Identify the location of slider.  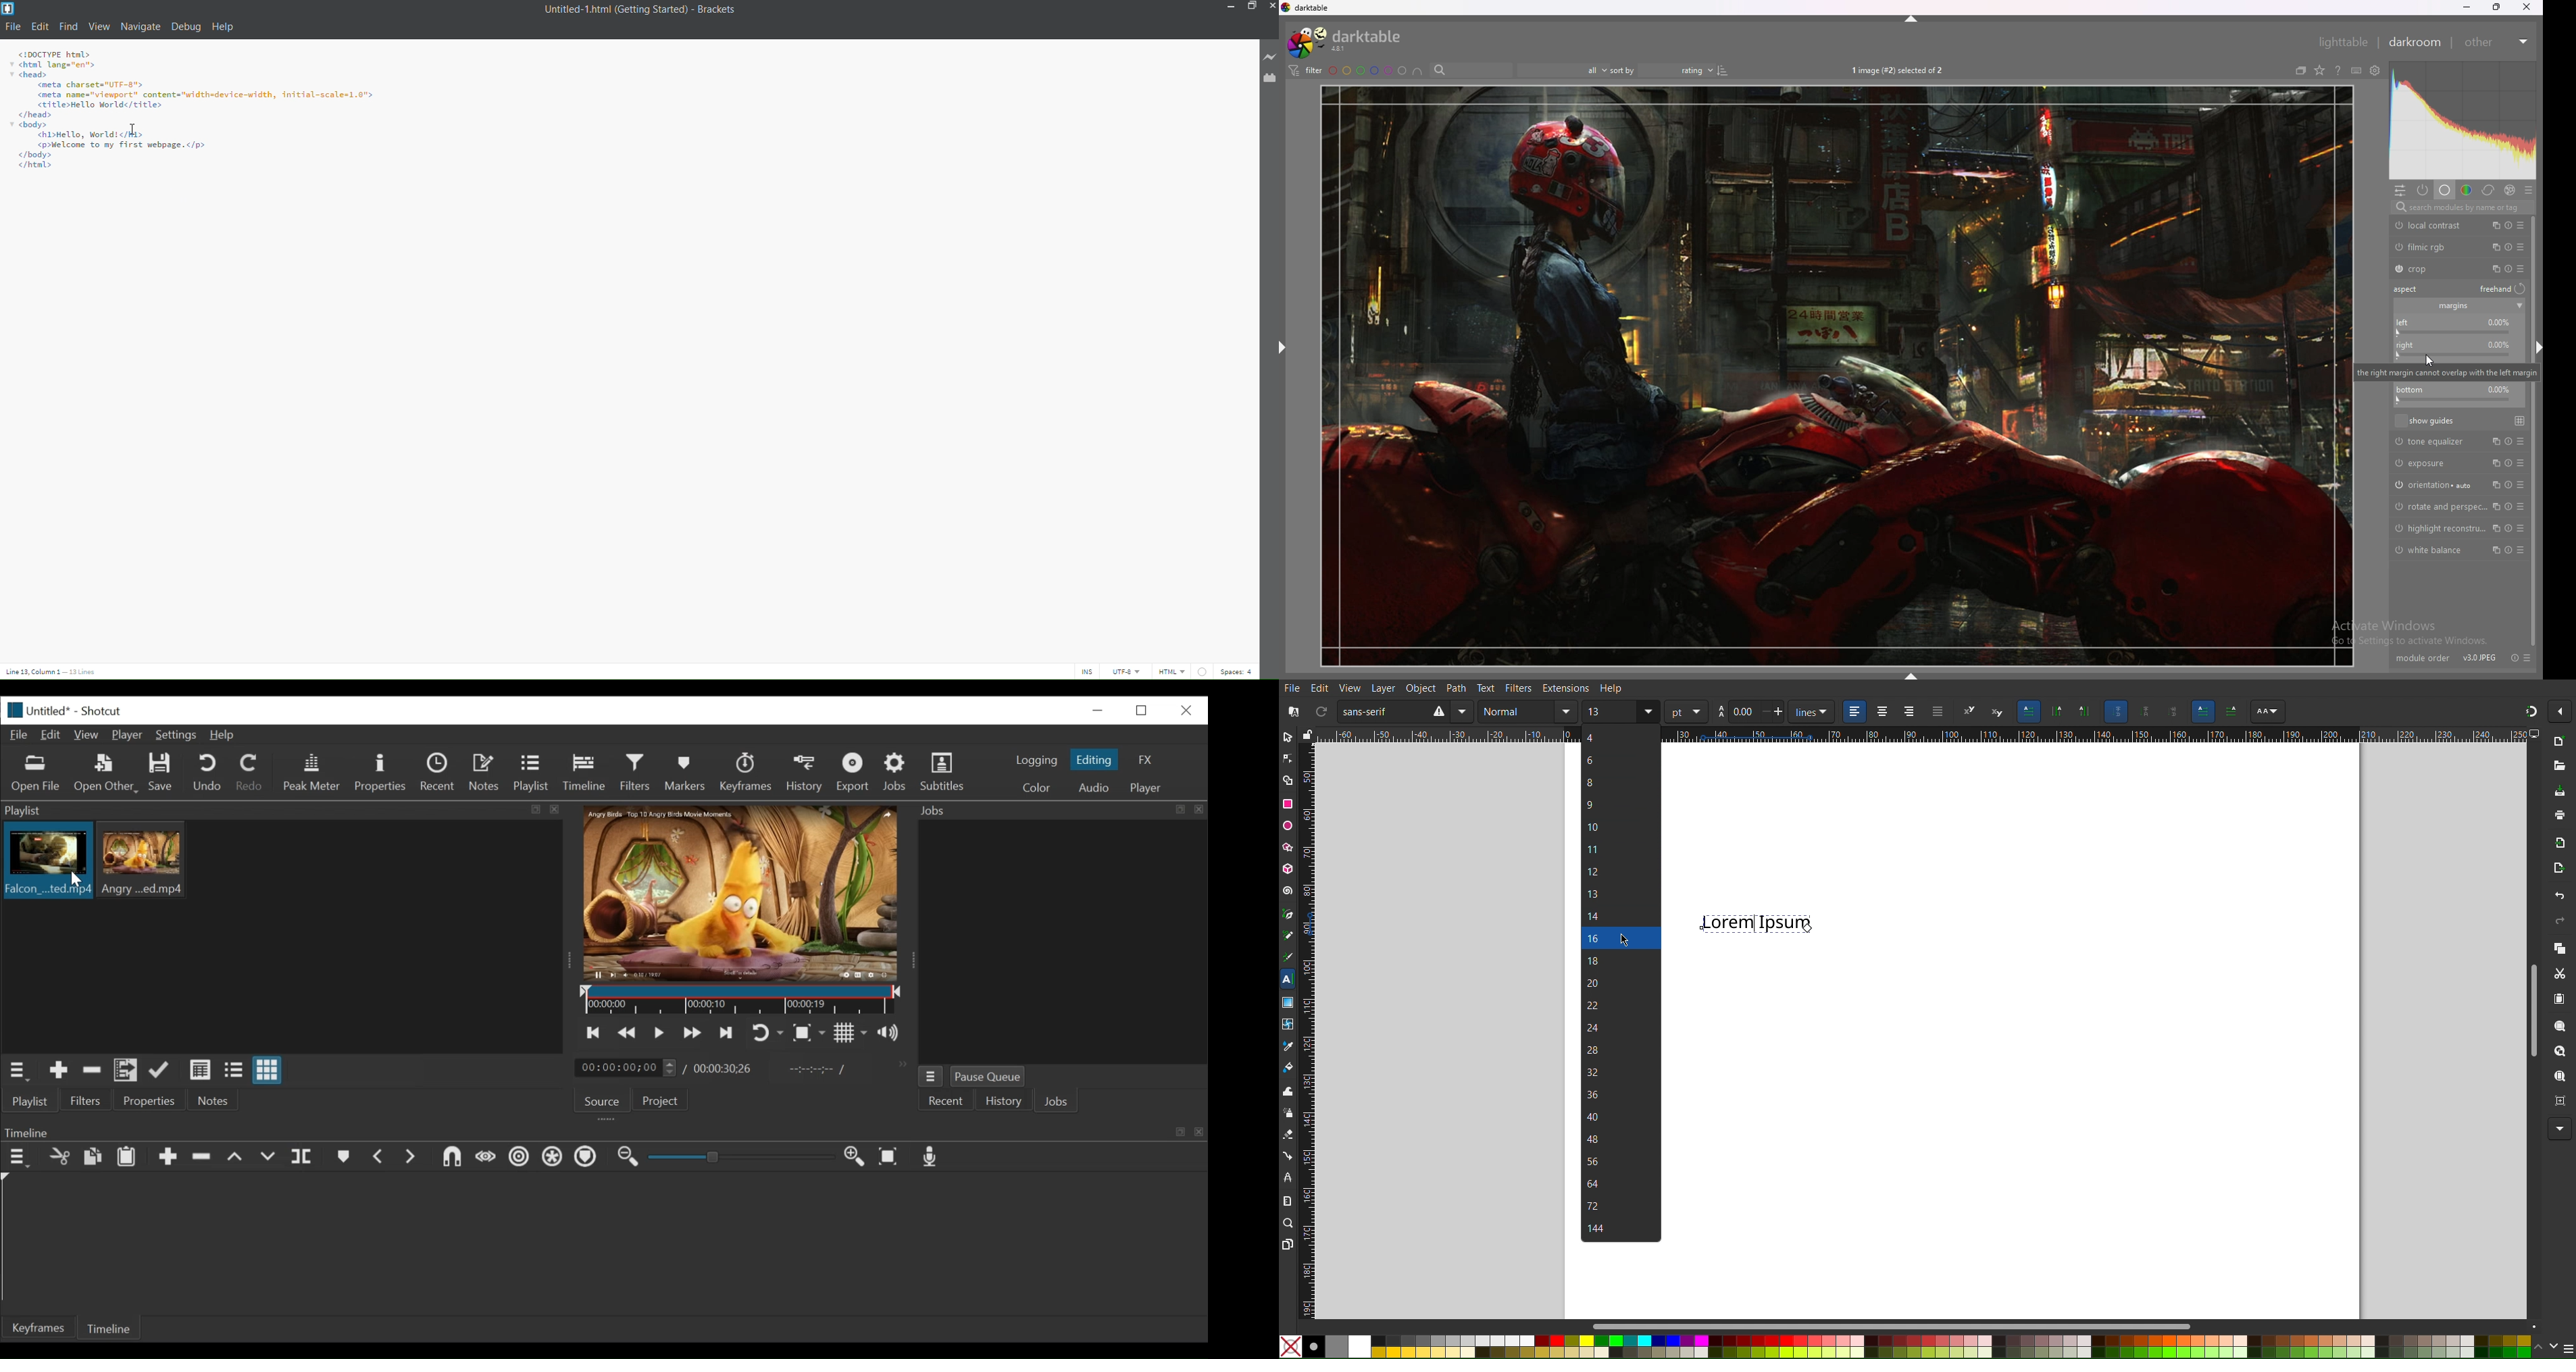
(738, 1158).